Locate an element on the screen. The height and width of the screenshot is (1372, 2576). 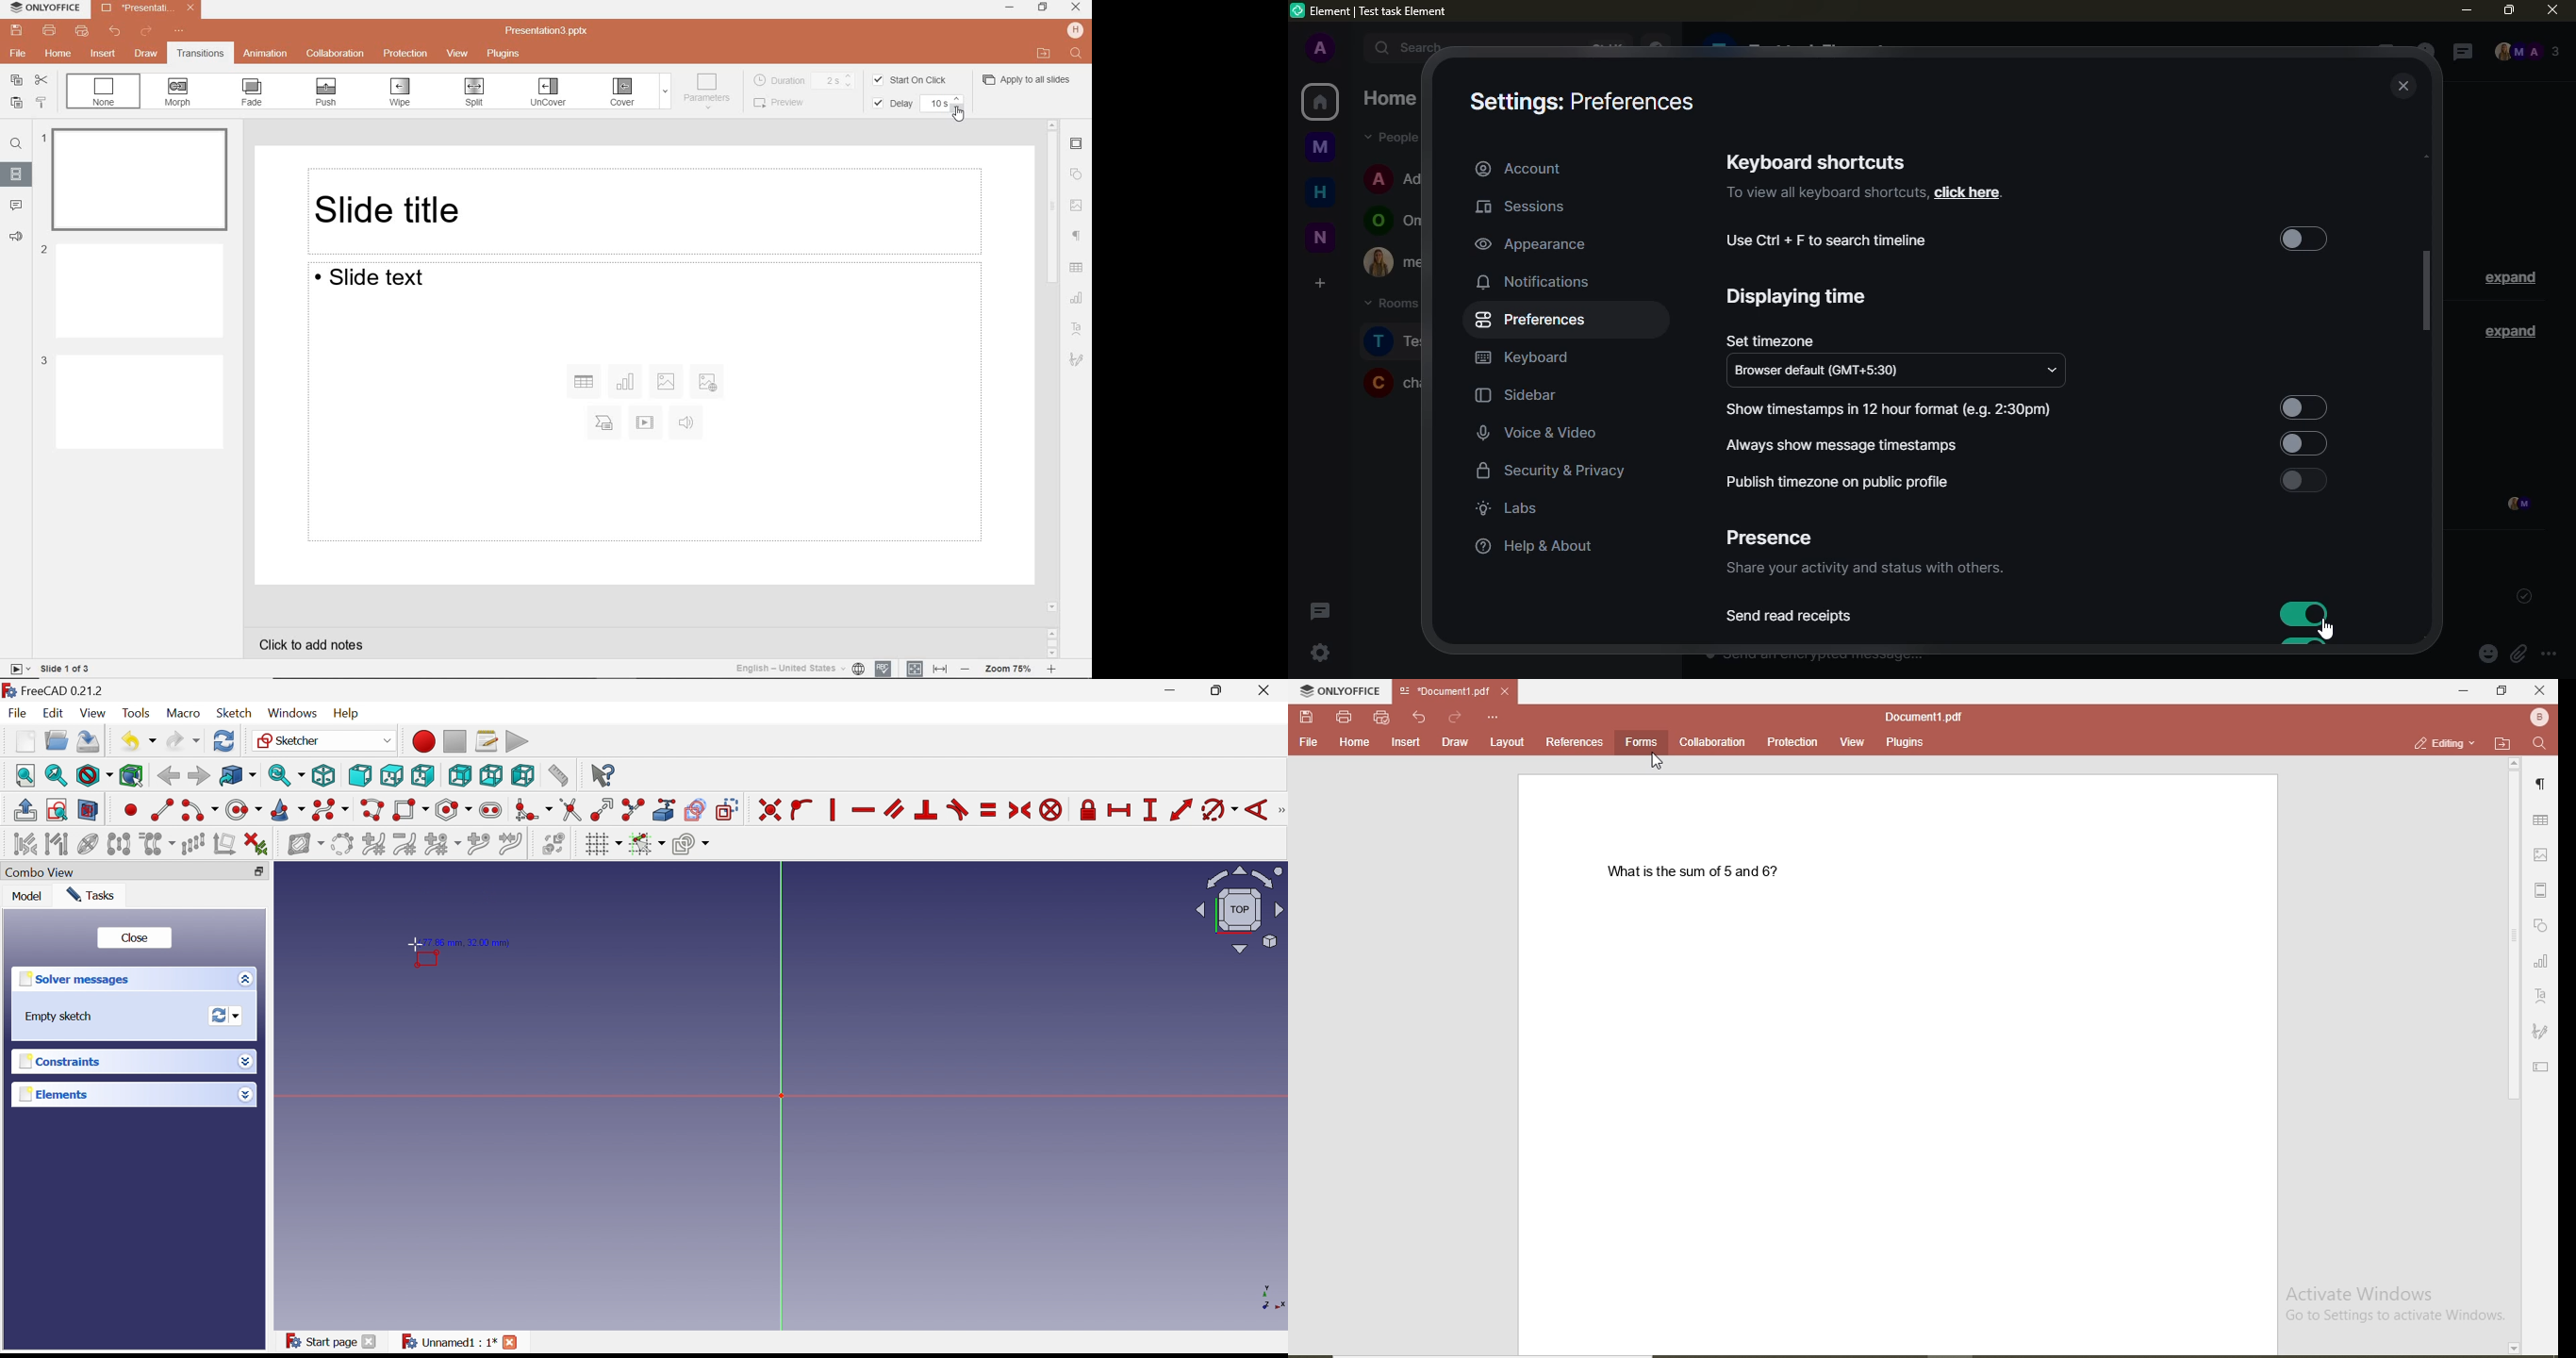
Clone is located at coordinates (157, 844).